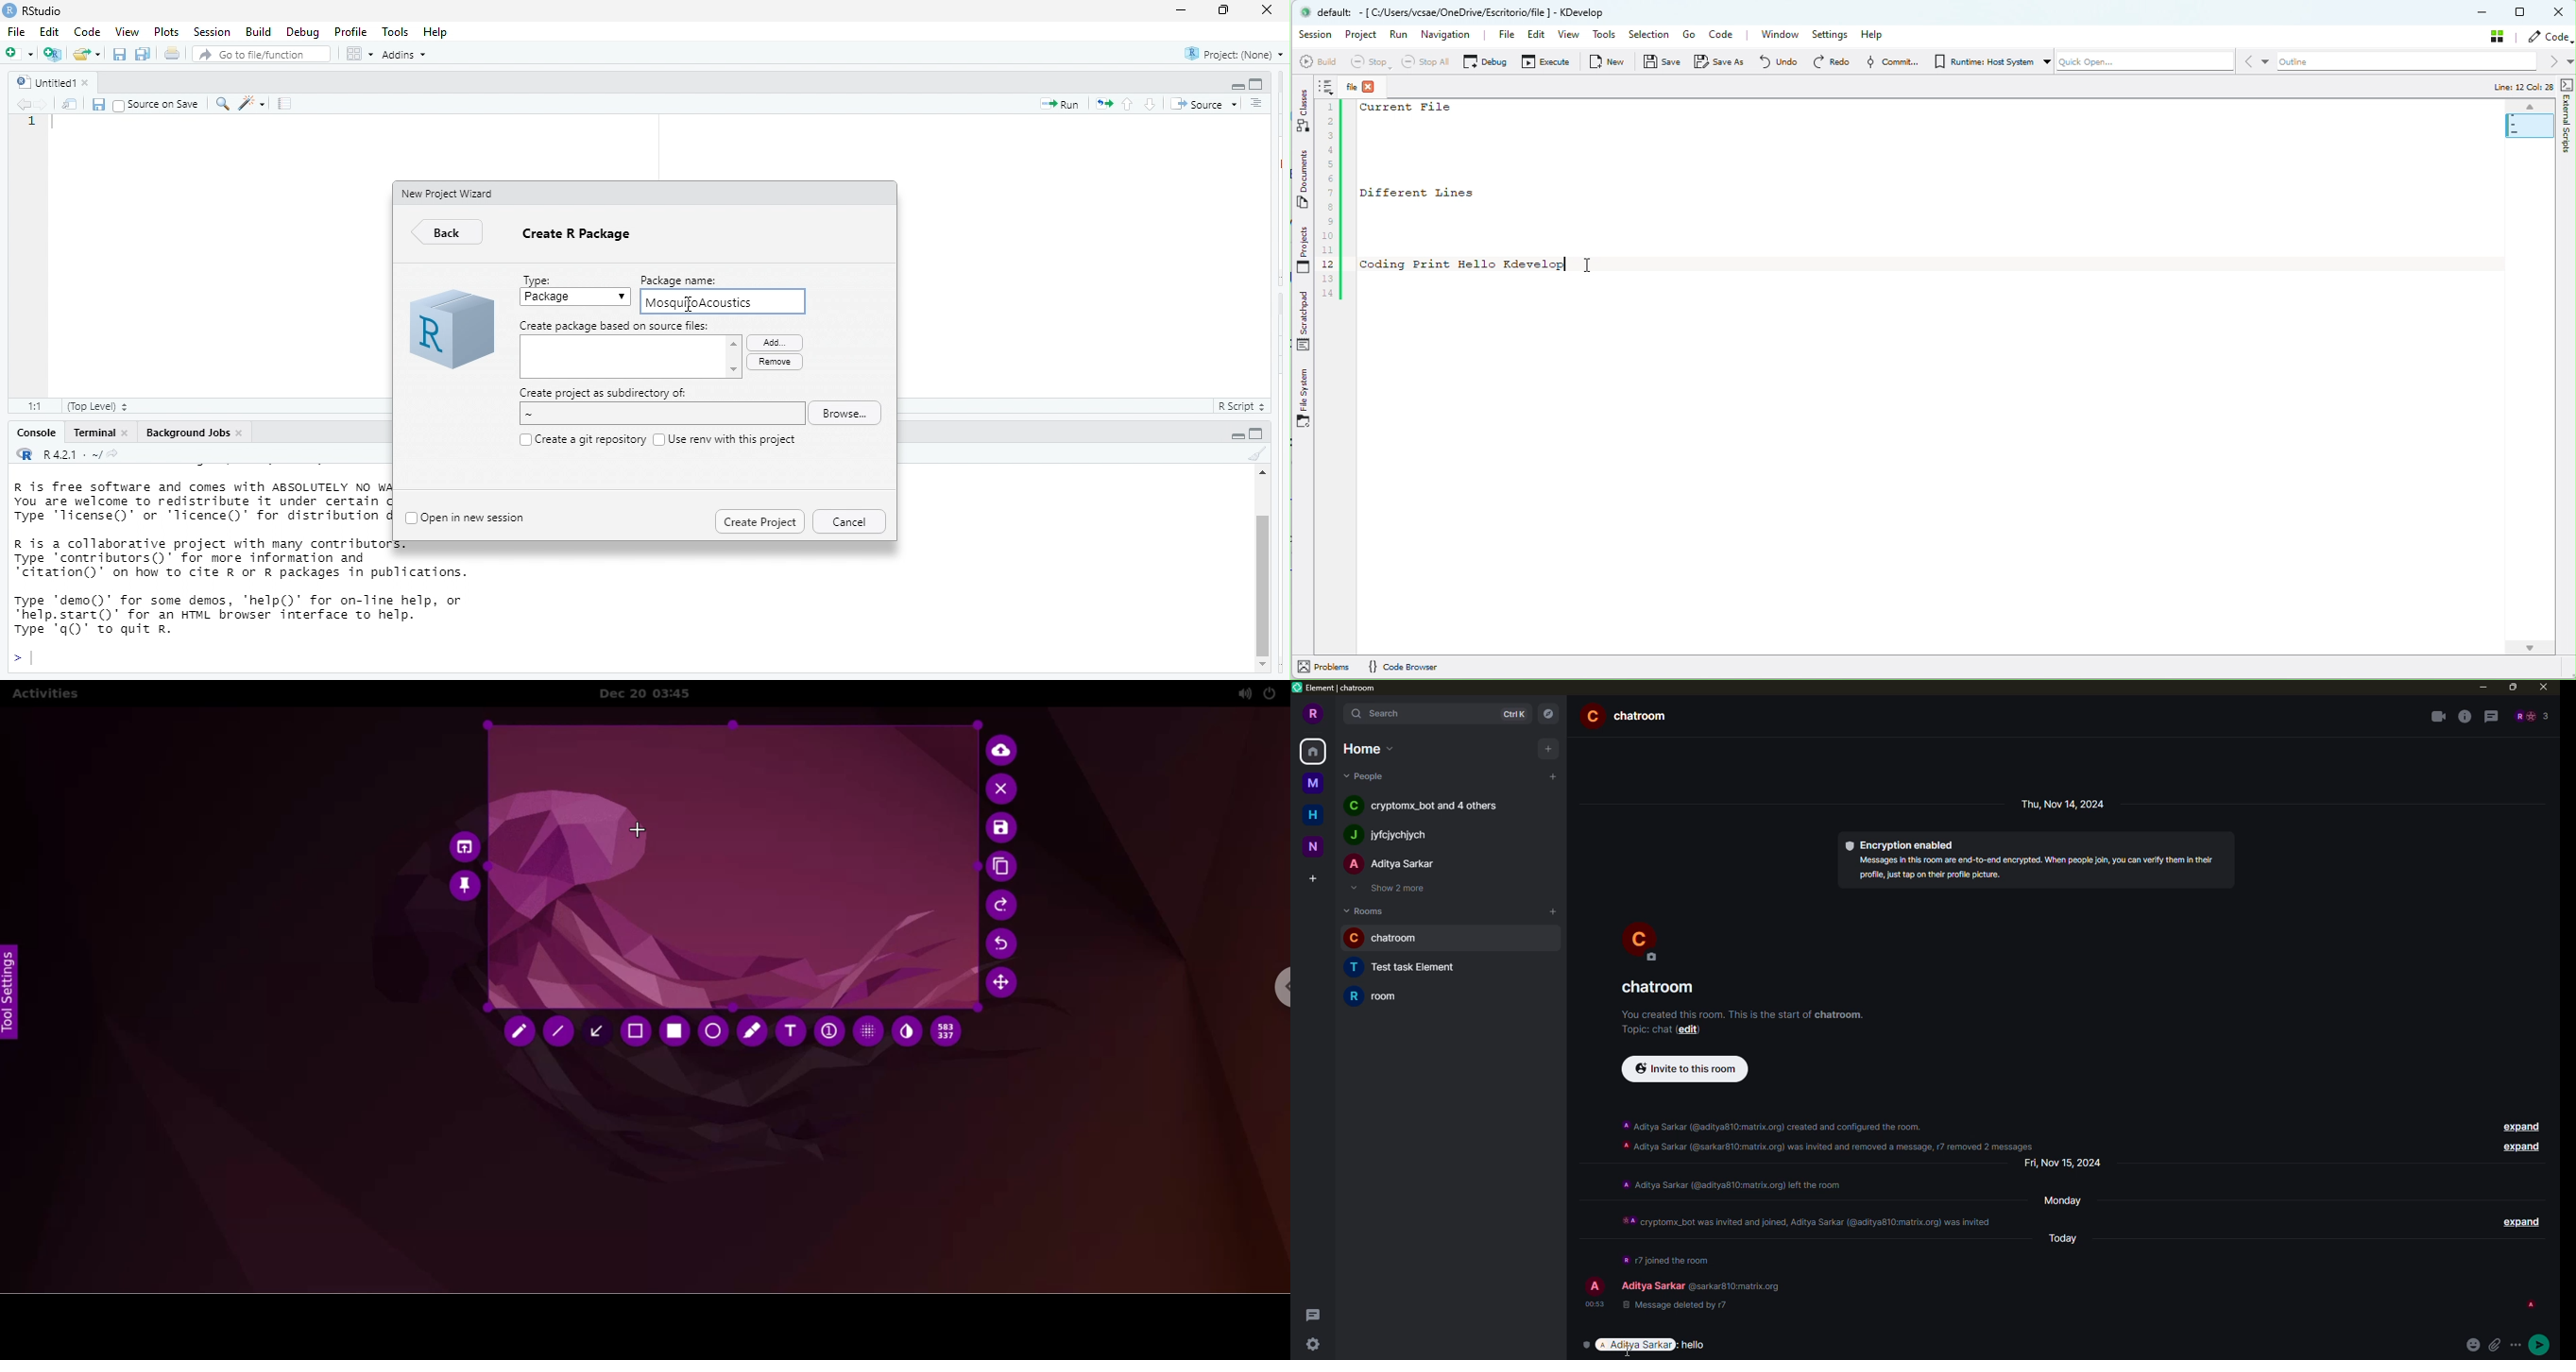 The height and width of the screenshot is (1372, 2576). I want to click on Package name:, so click(691, 279).